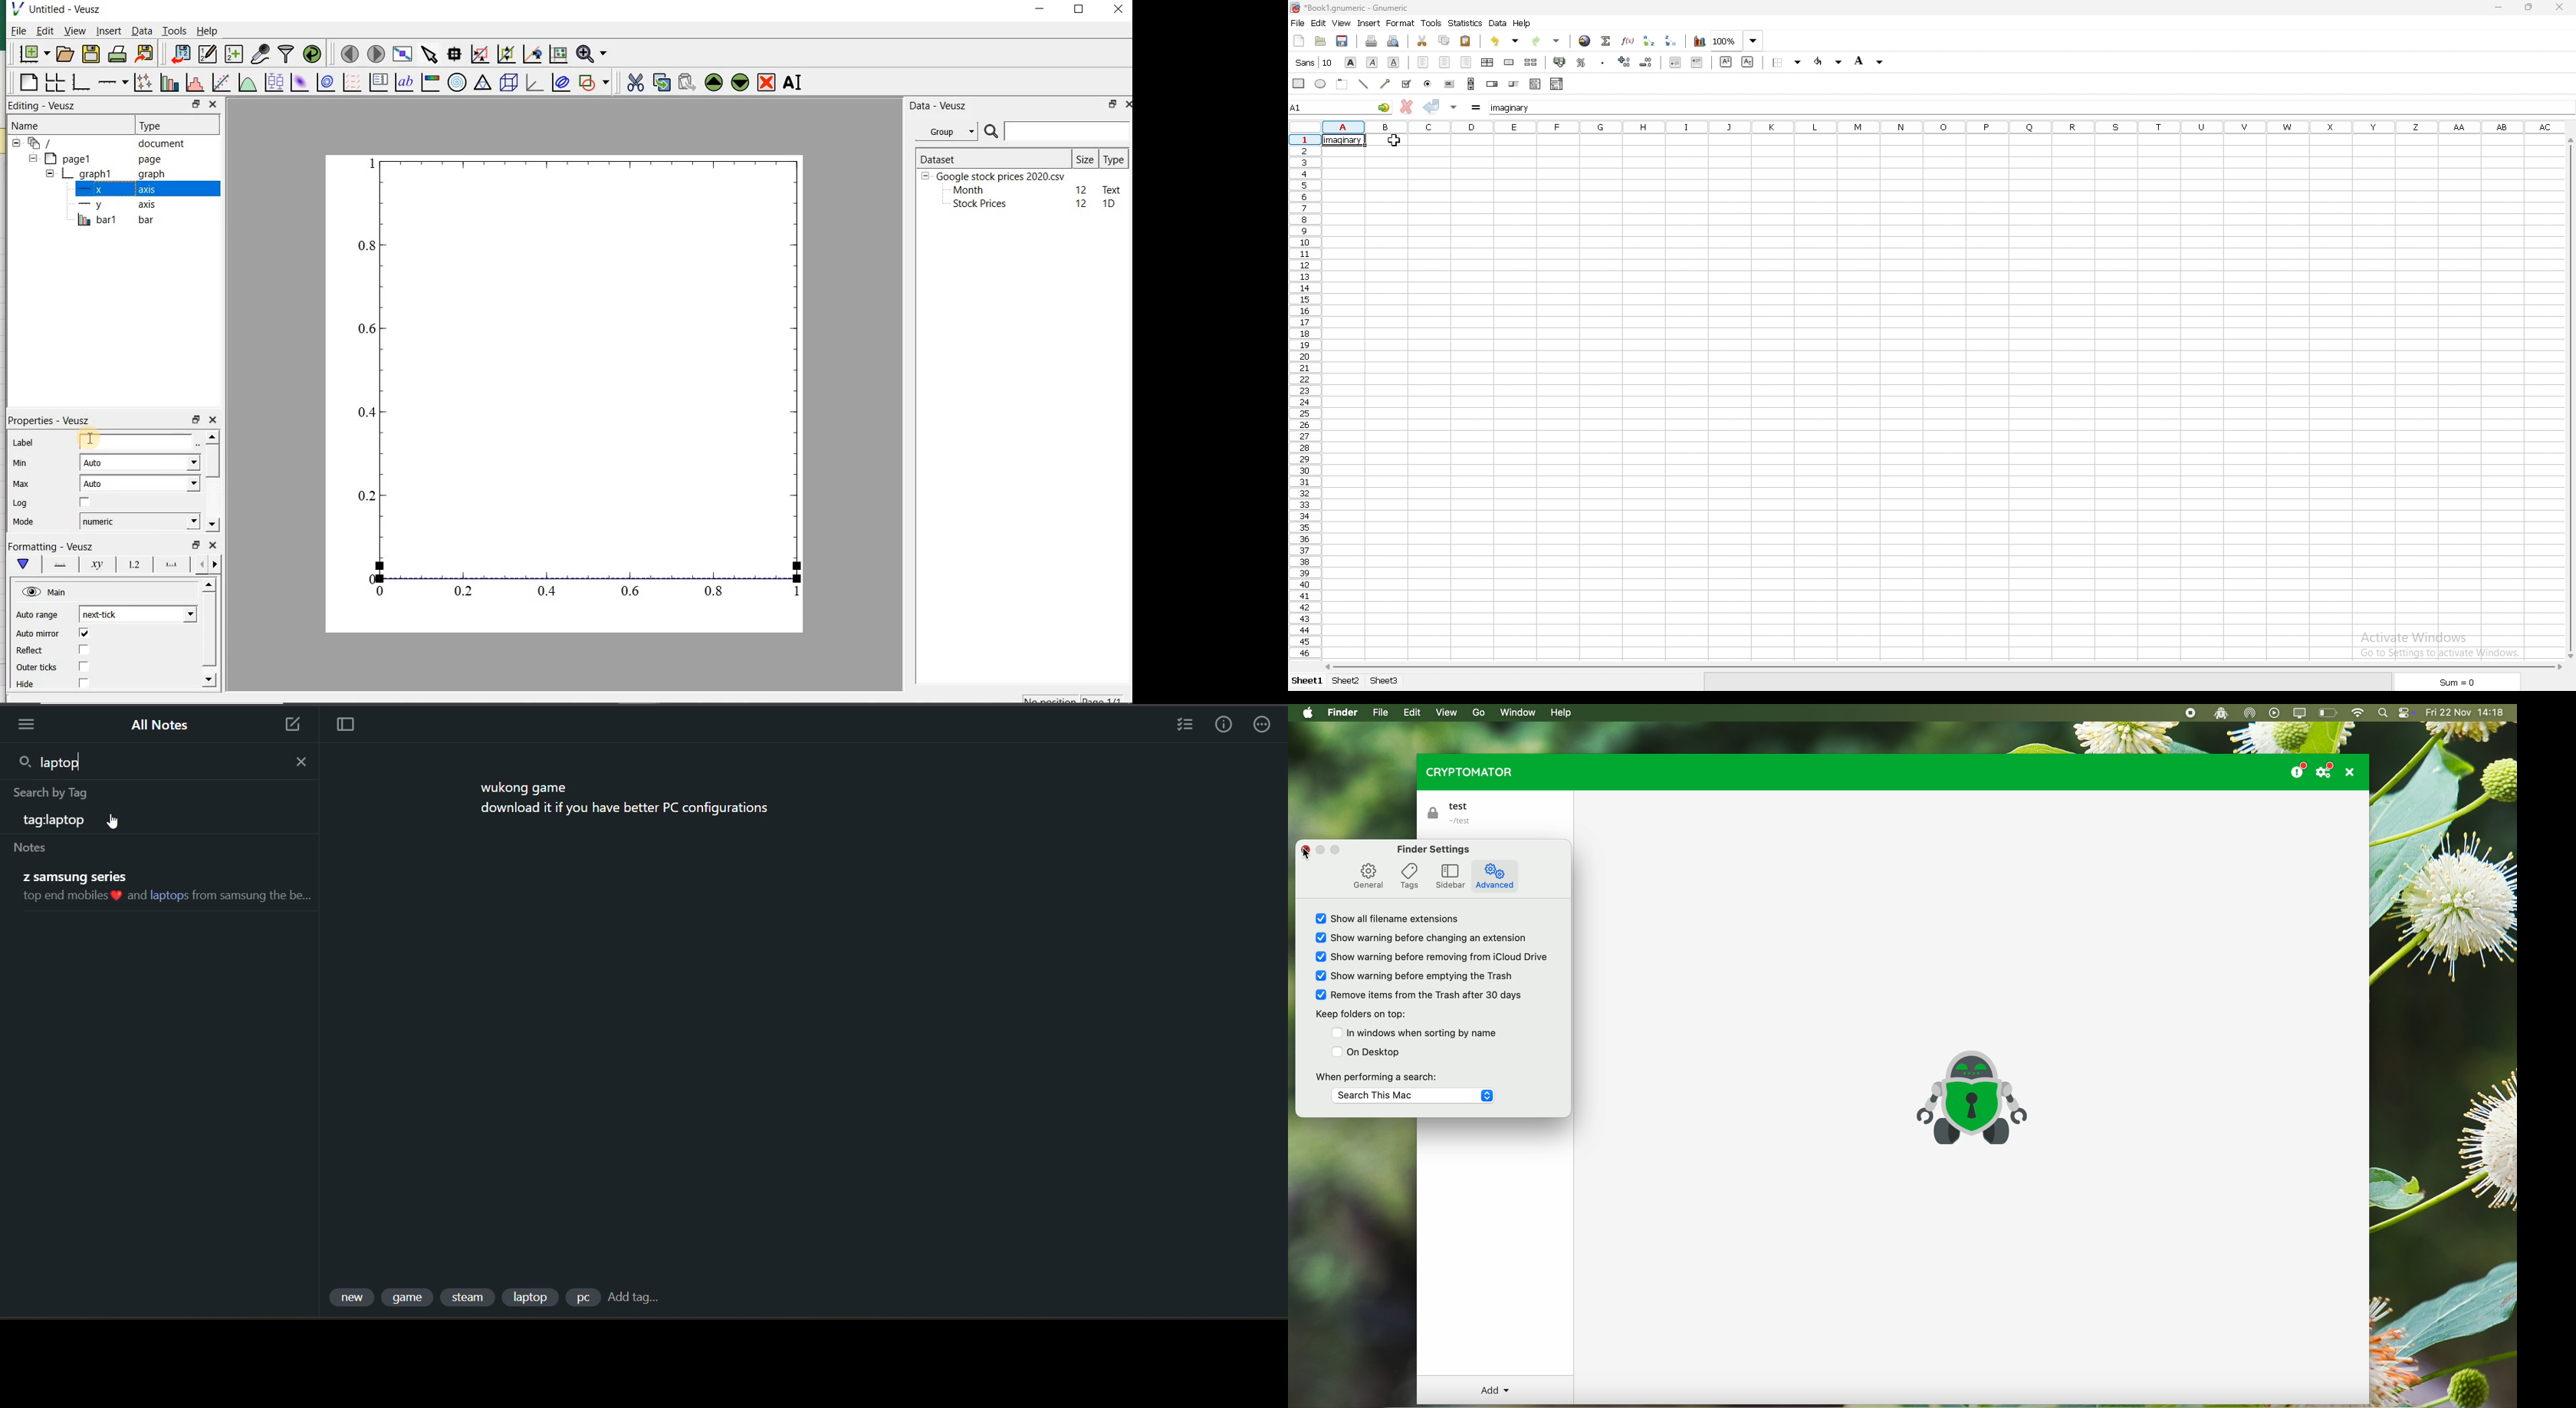 The width and height of the screenshot is (2576, 1428). What do you see at coordinates (1428, 83) in the screenshot?
I see `radio button` at bounding box center [1428, 83].